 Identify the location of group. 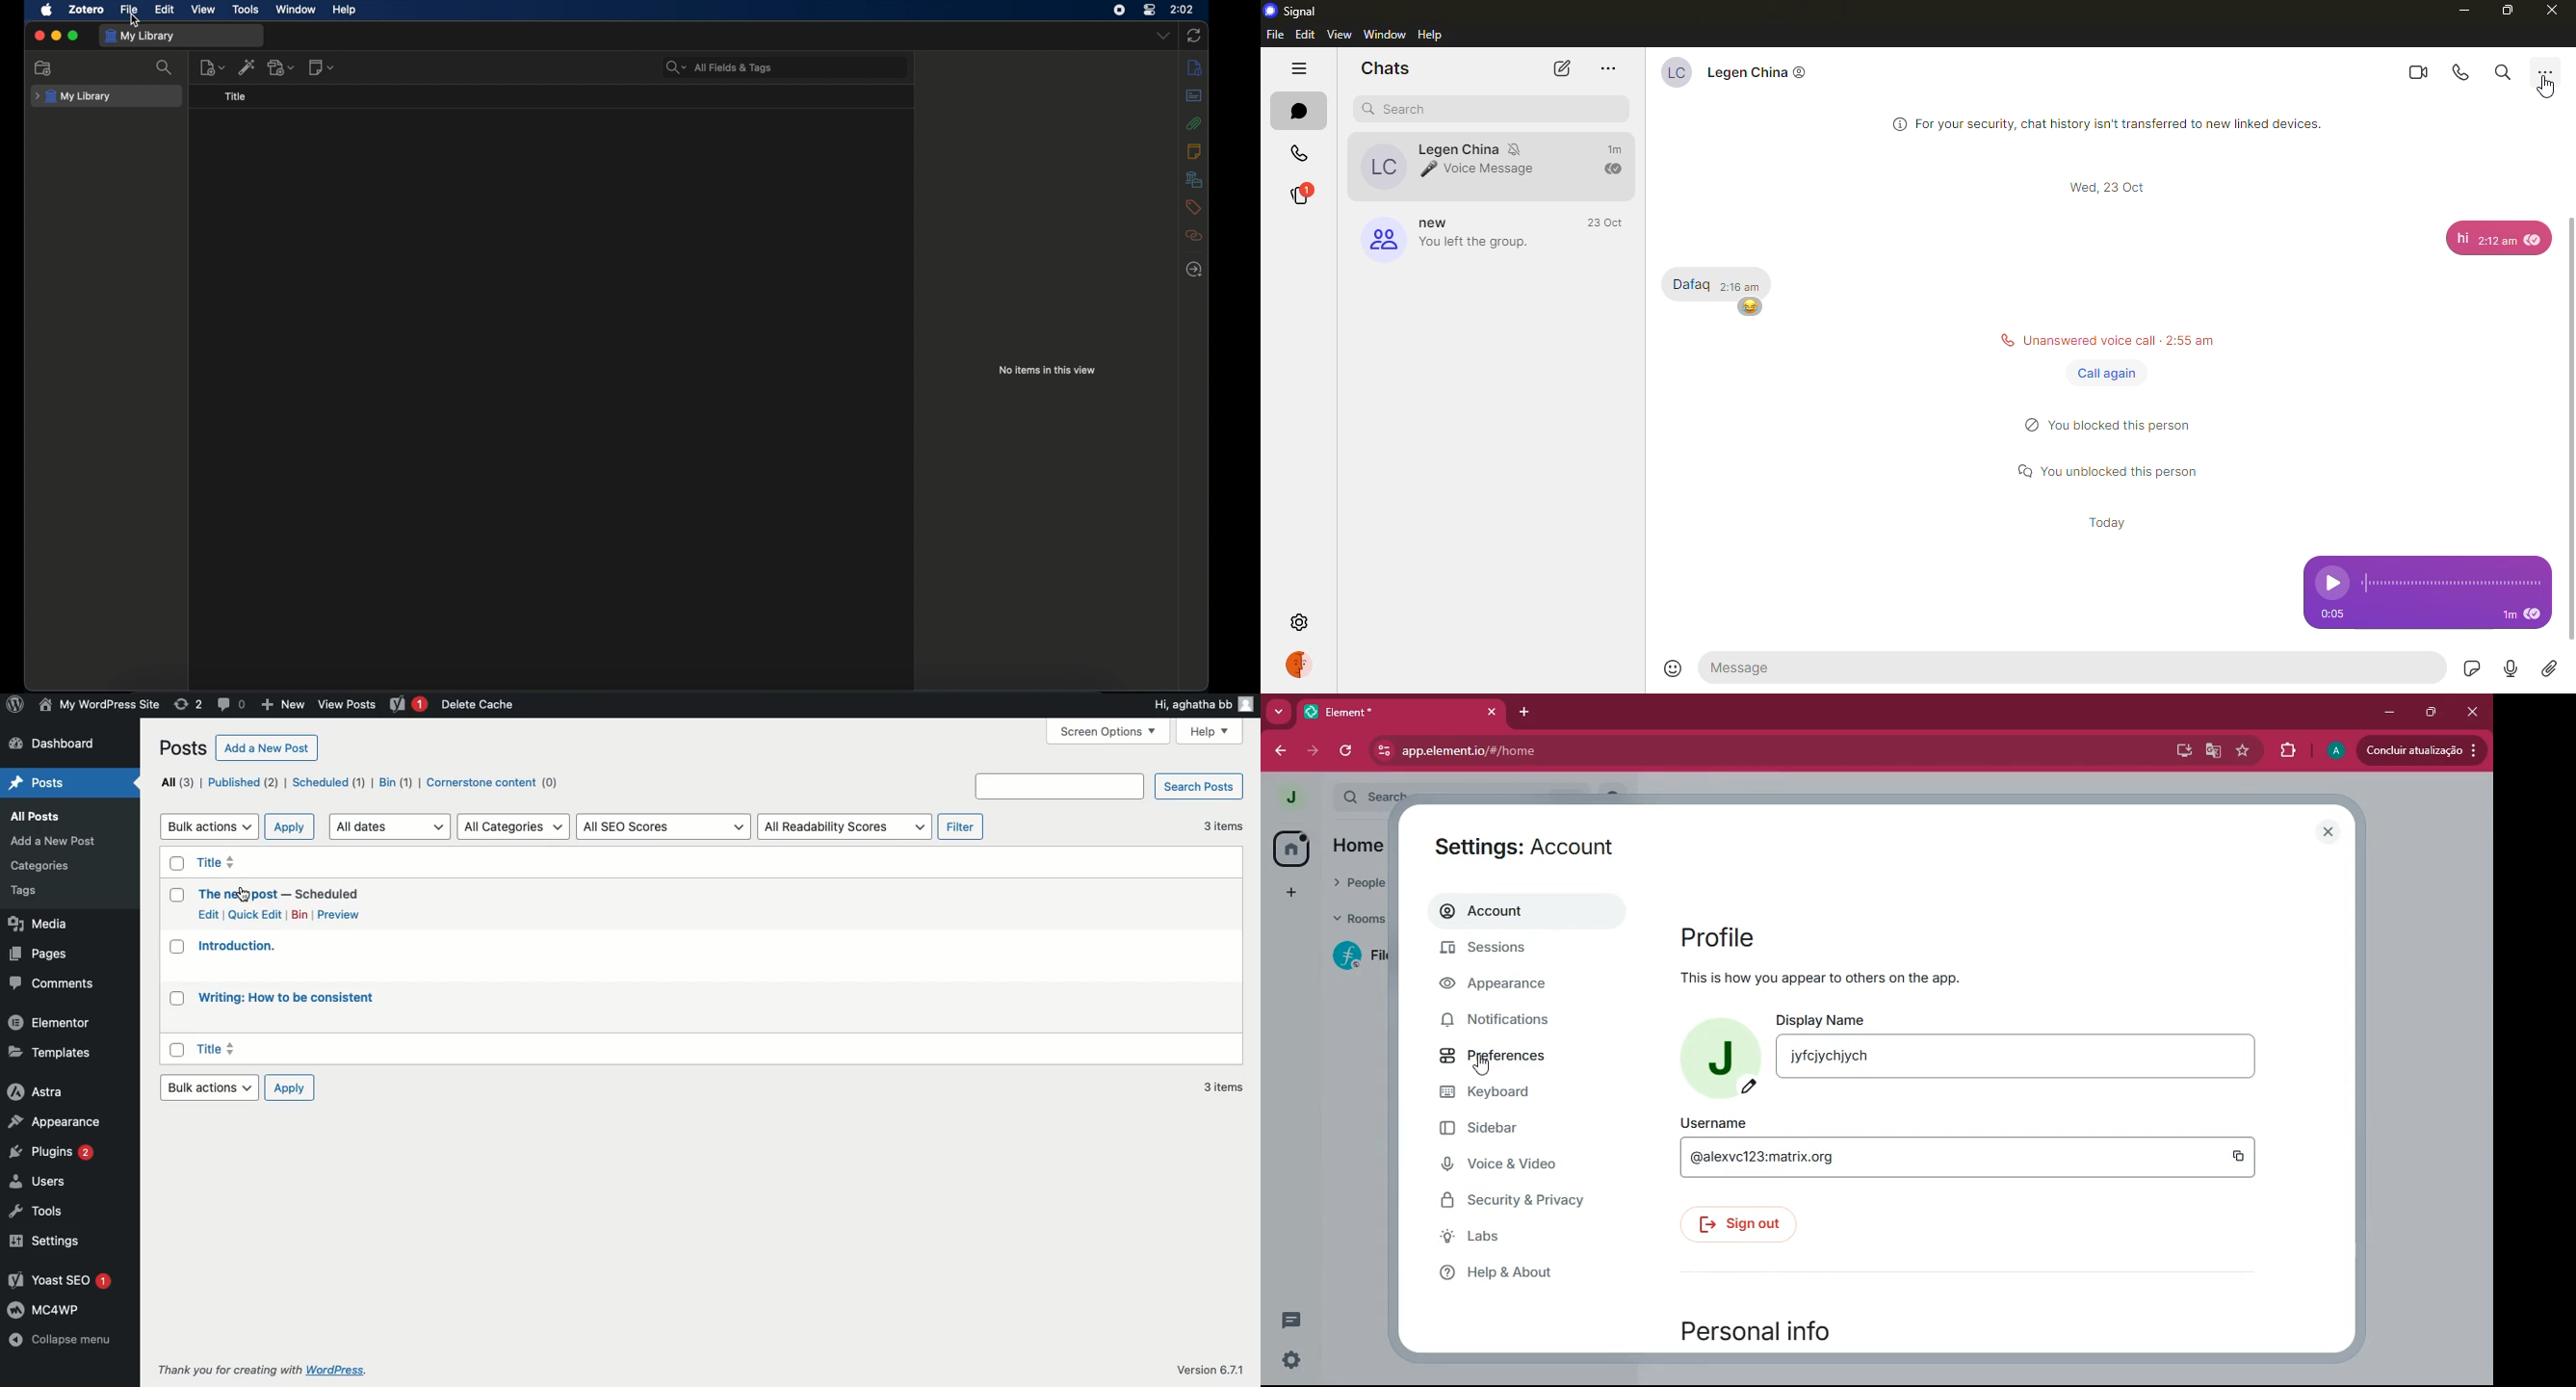
(1450, 236).